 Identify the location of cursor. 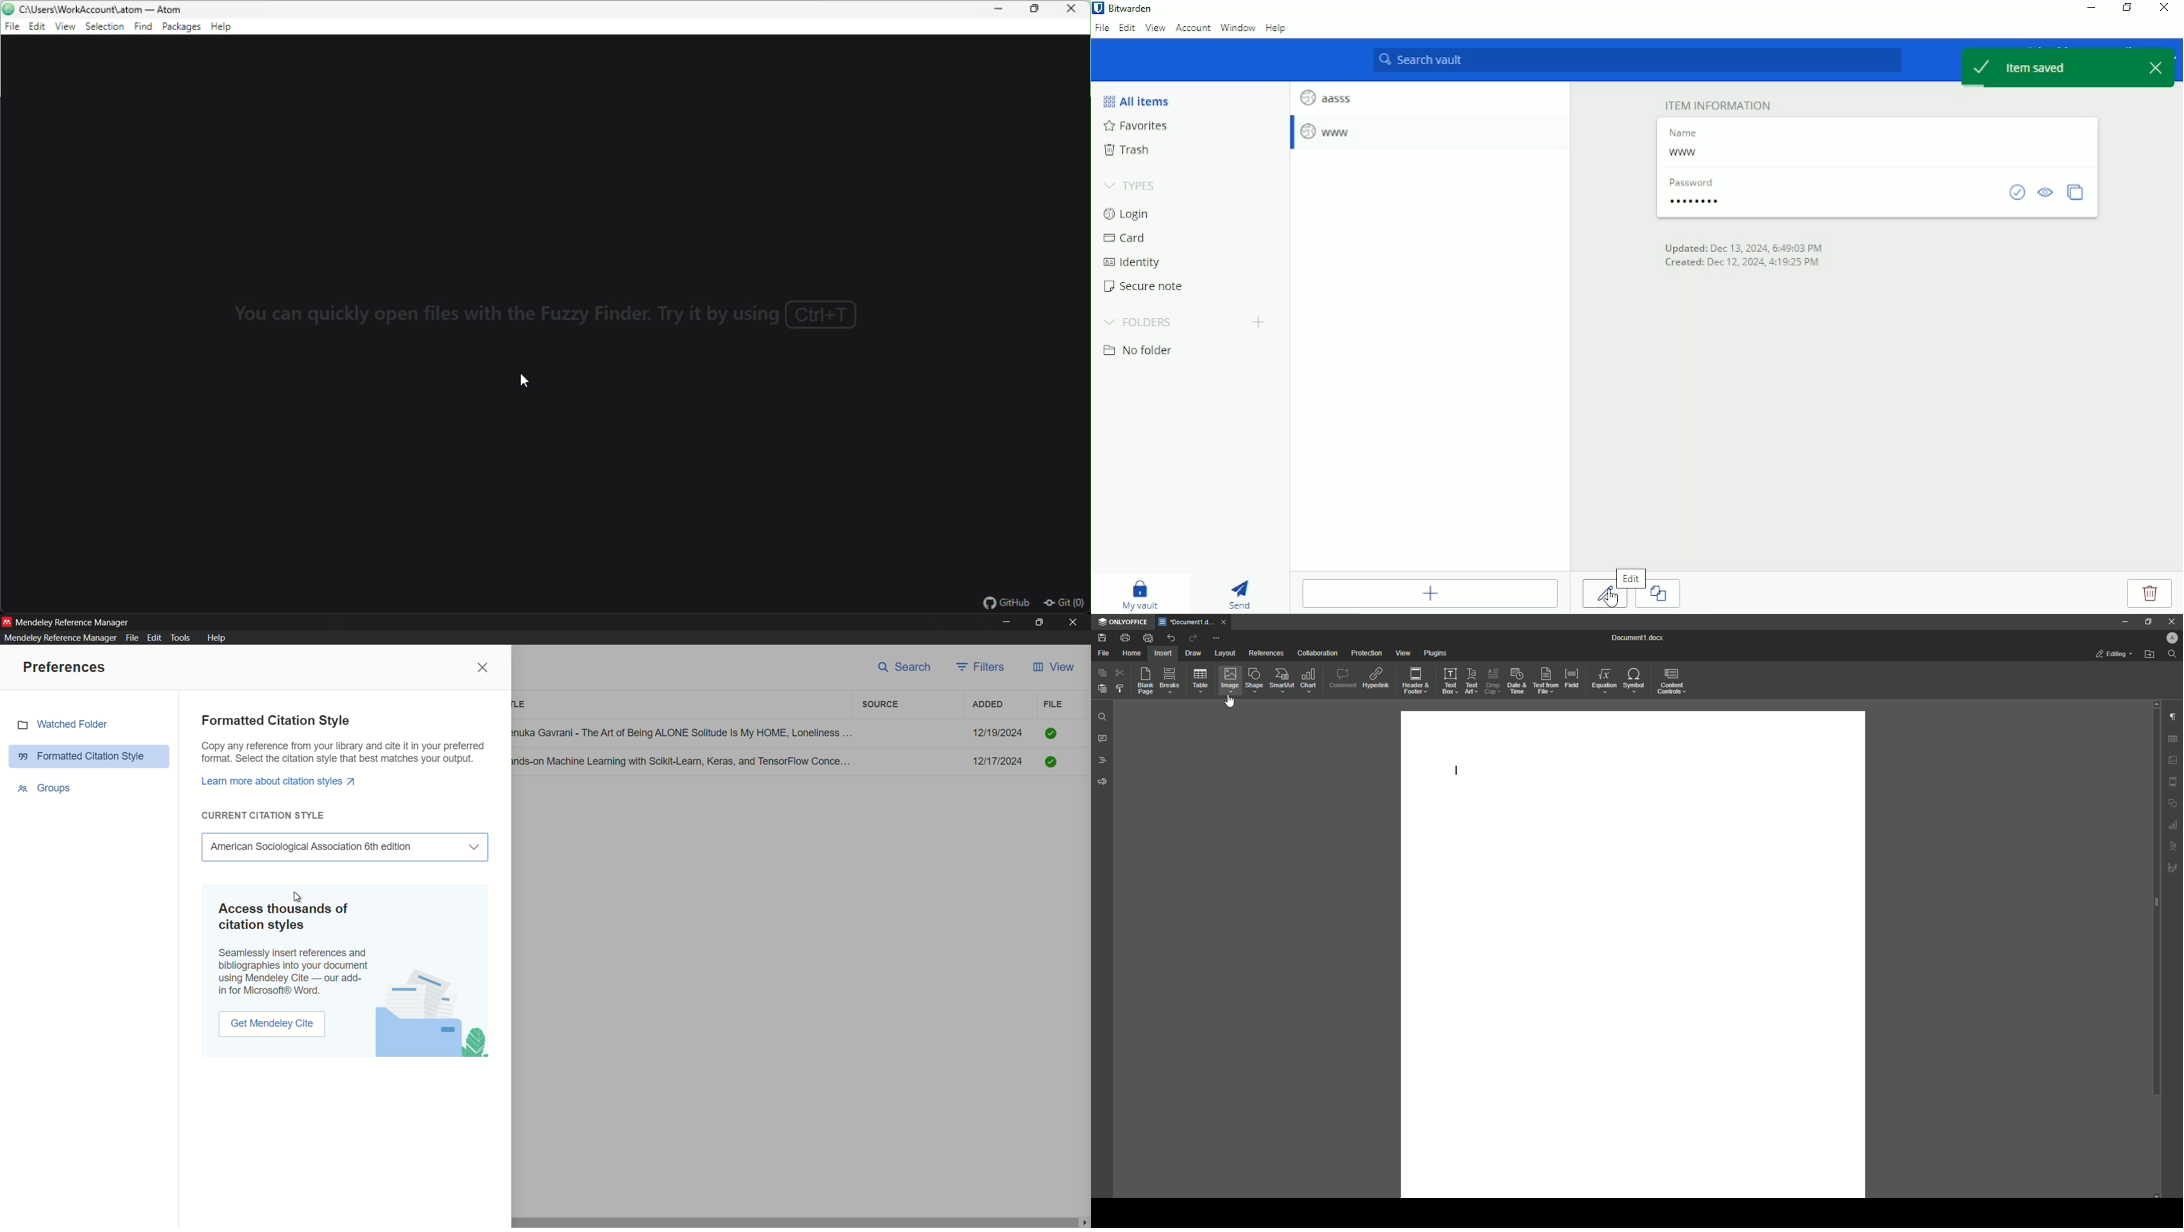
(299, 897).